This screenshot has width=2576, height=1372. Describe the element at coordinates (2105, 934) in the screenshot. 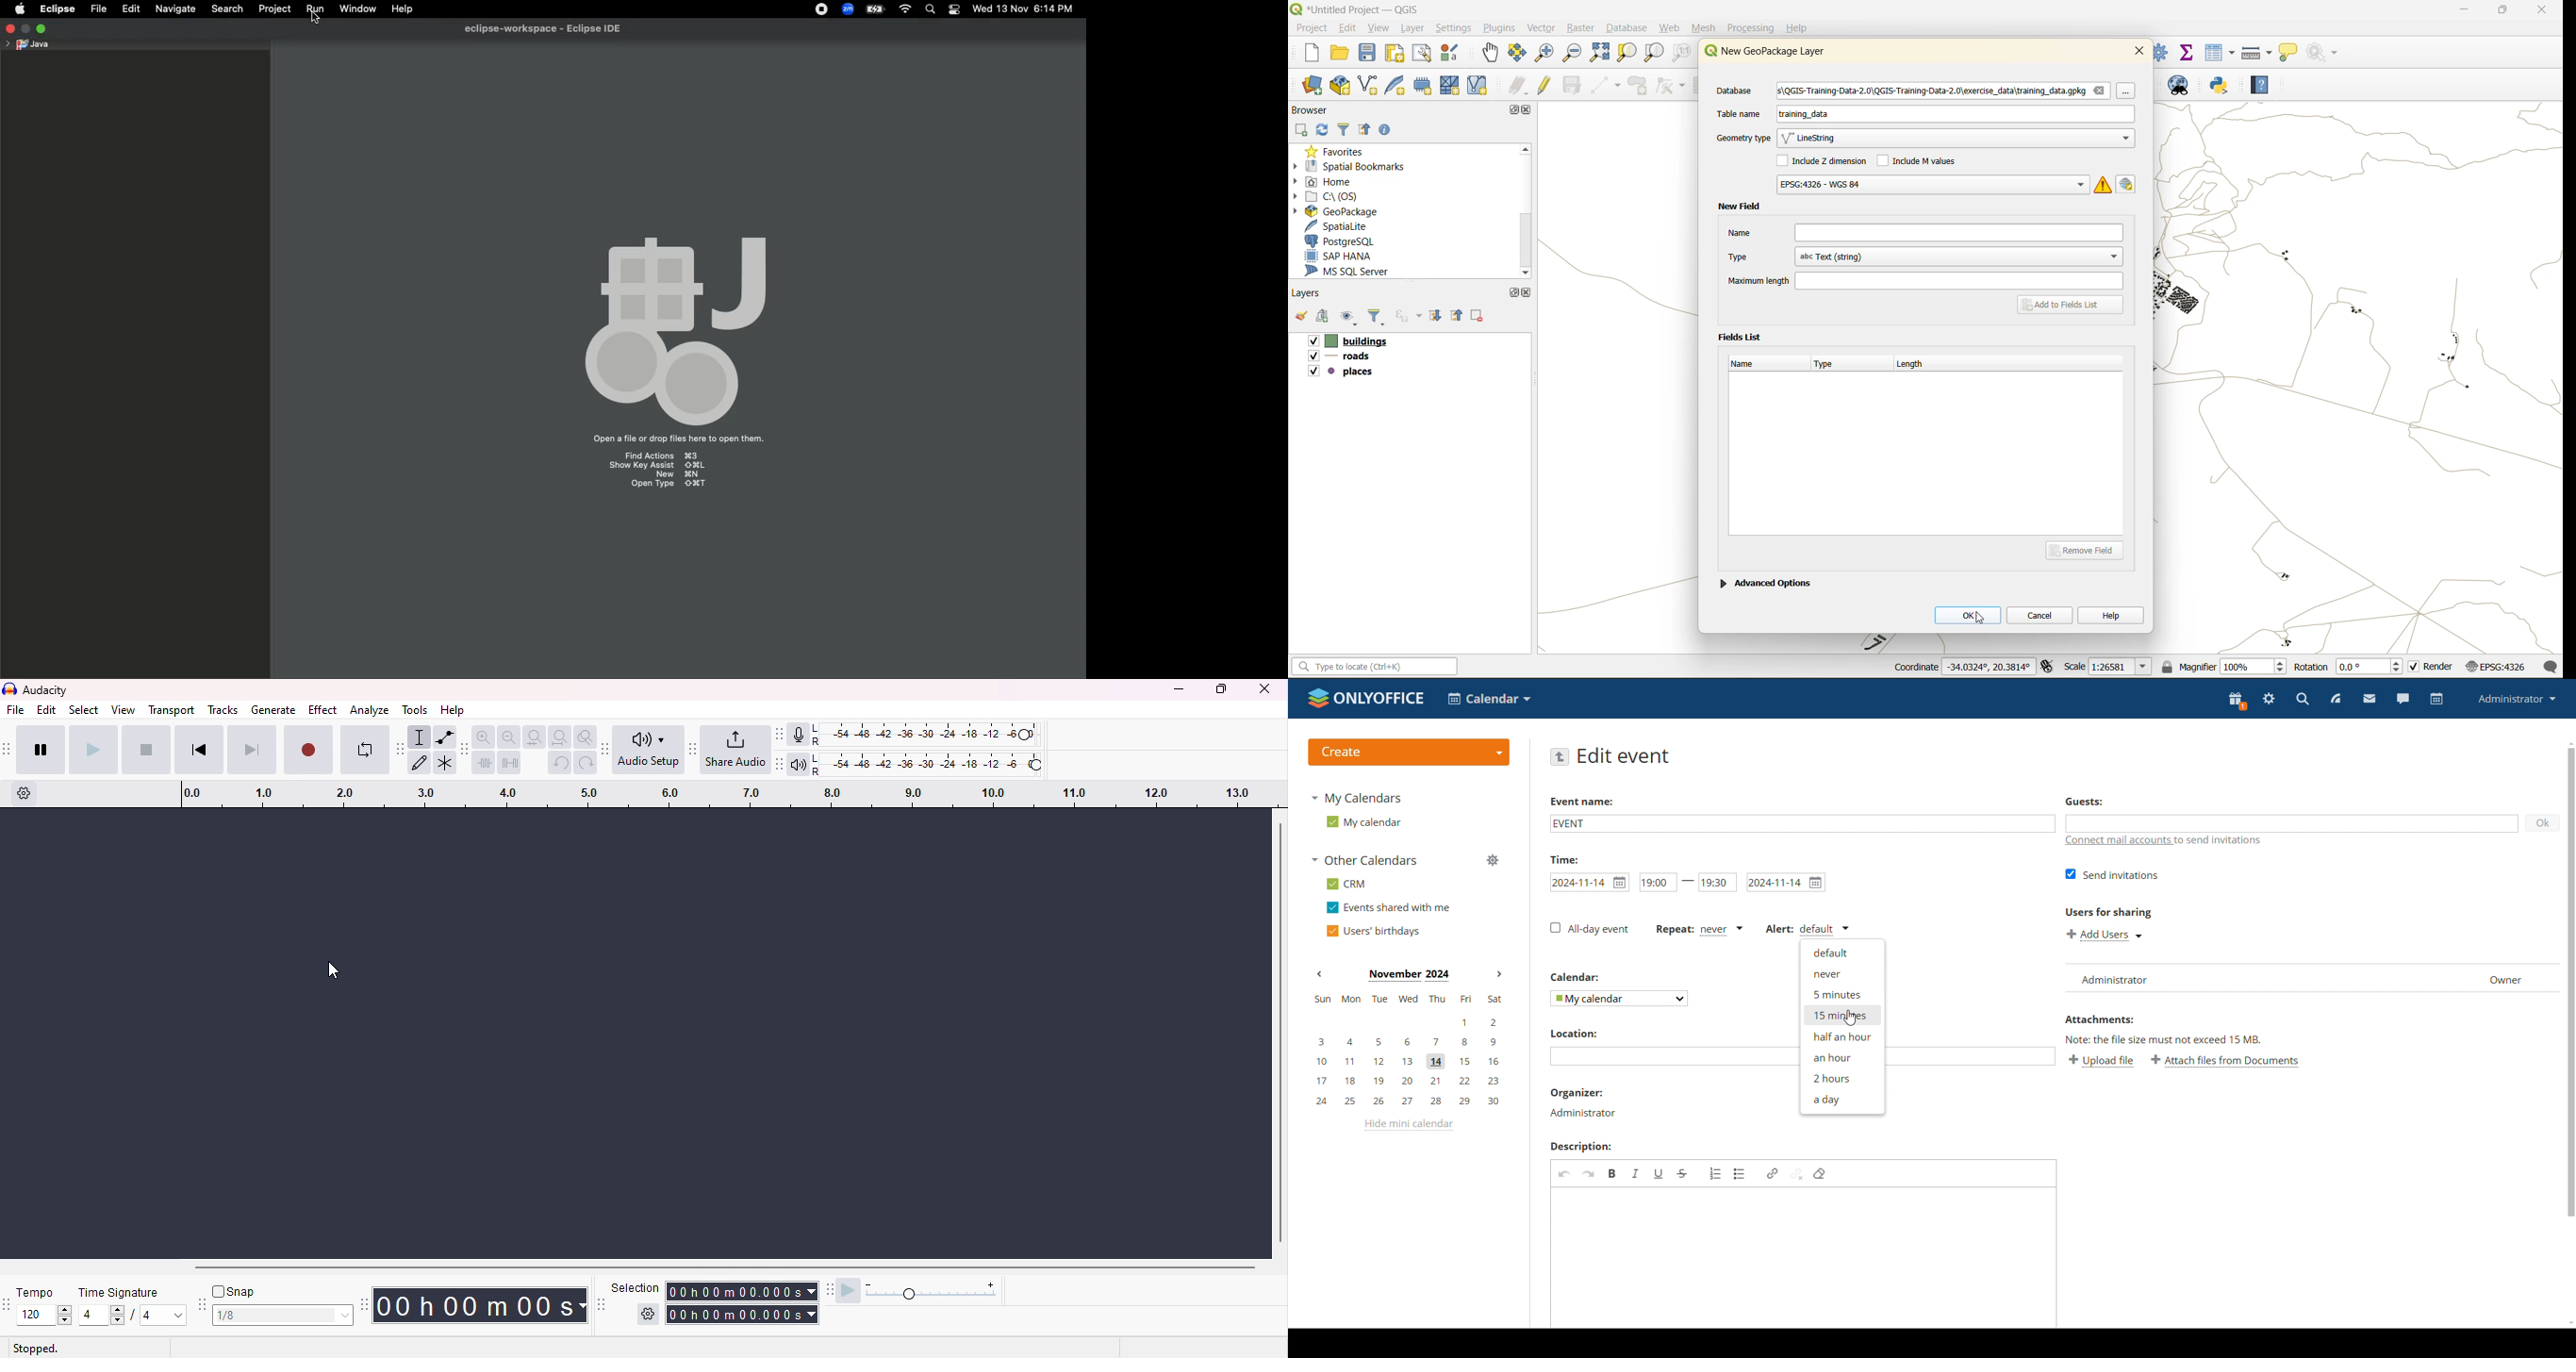

I see `add users` at that location.